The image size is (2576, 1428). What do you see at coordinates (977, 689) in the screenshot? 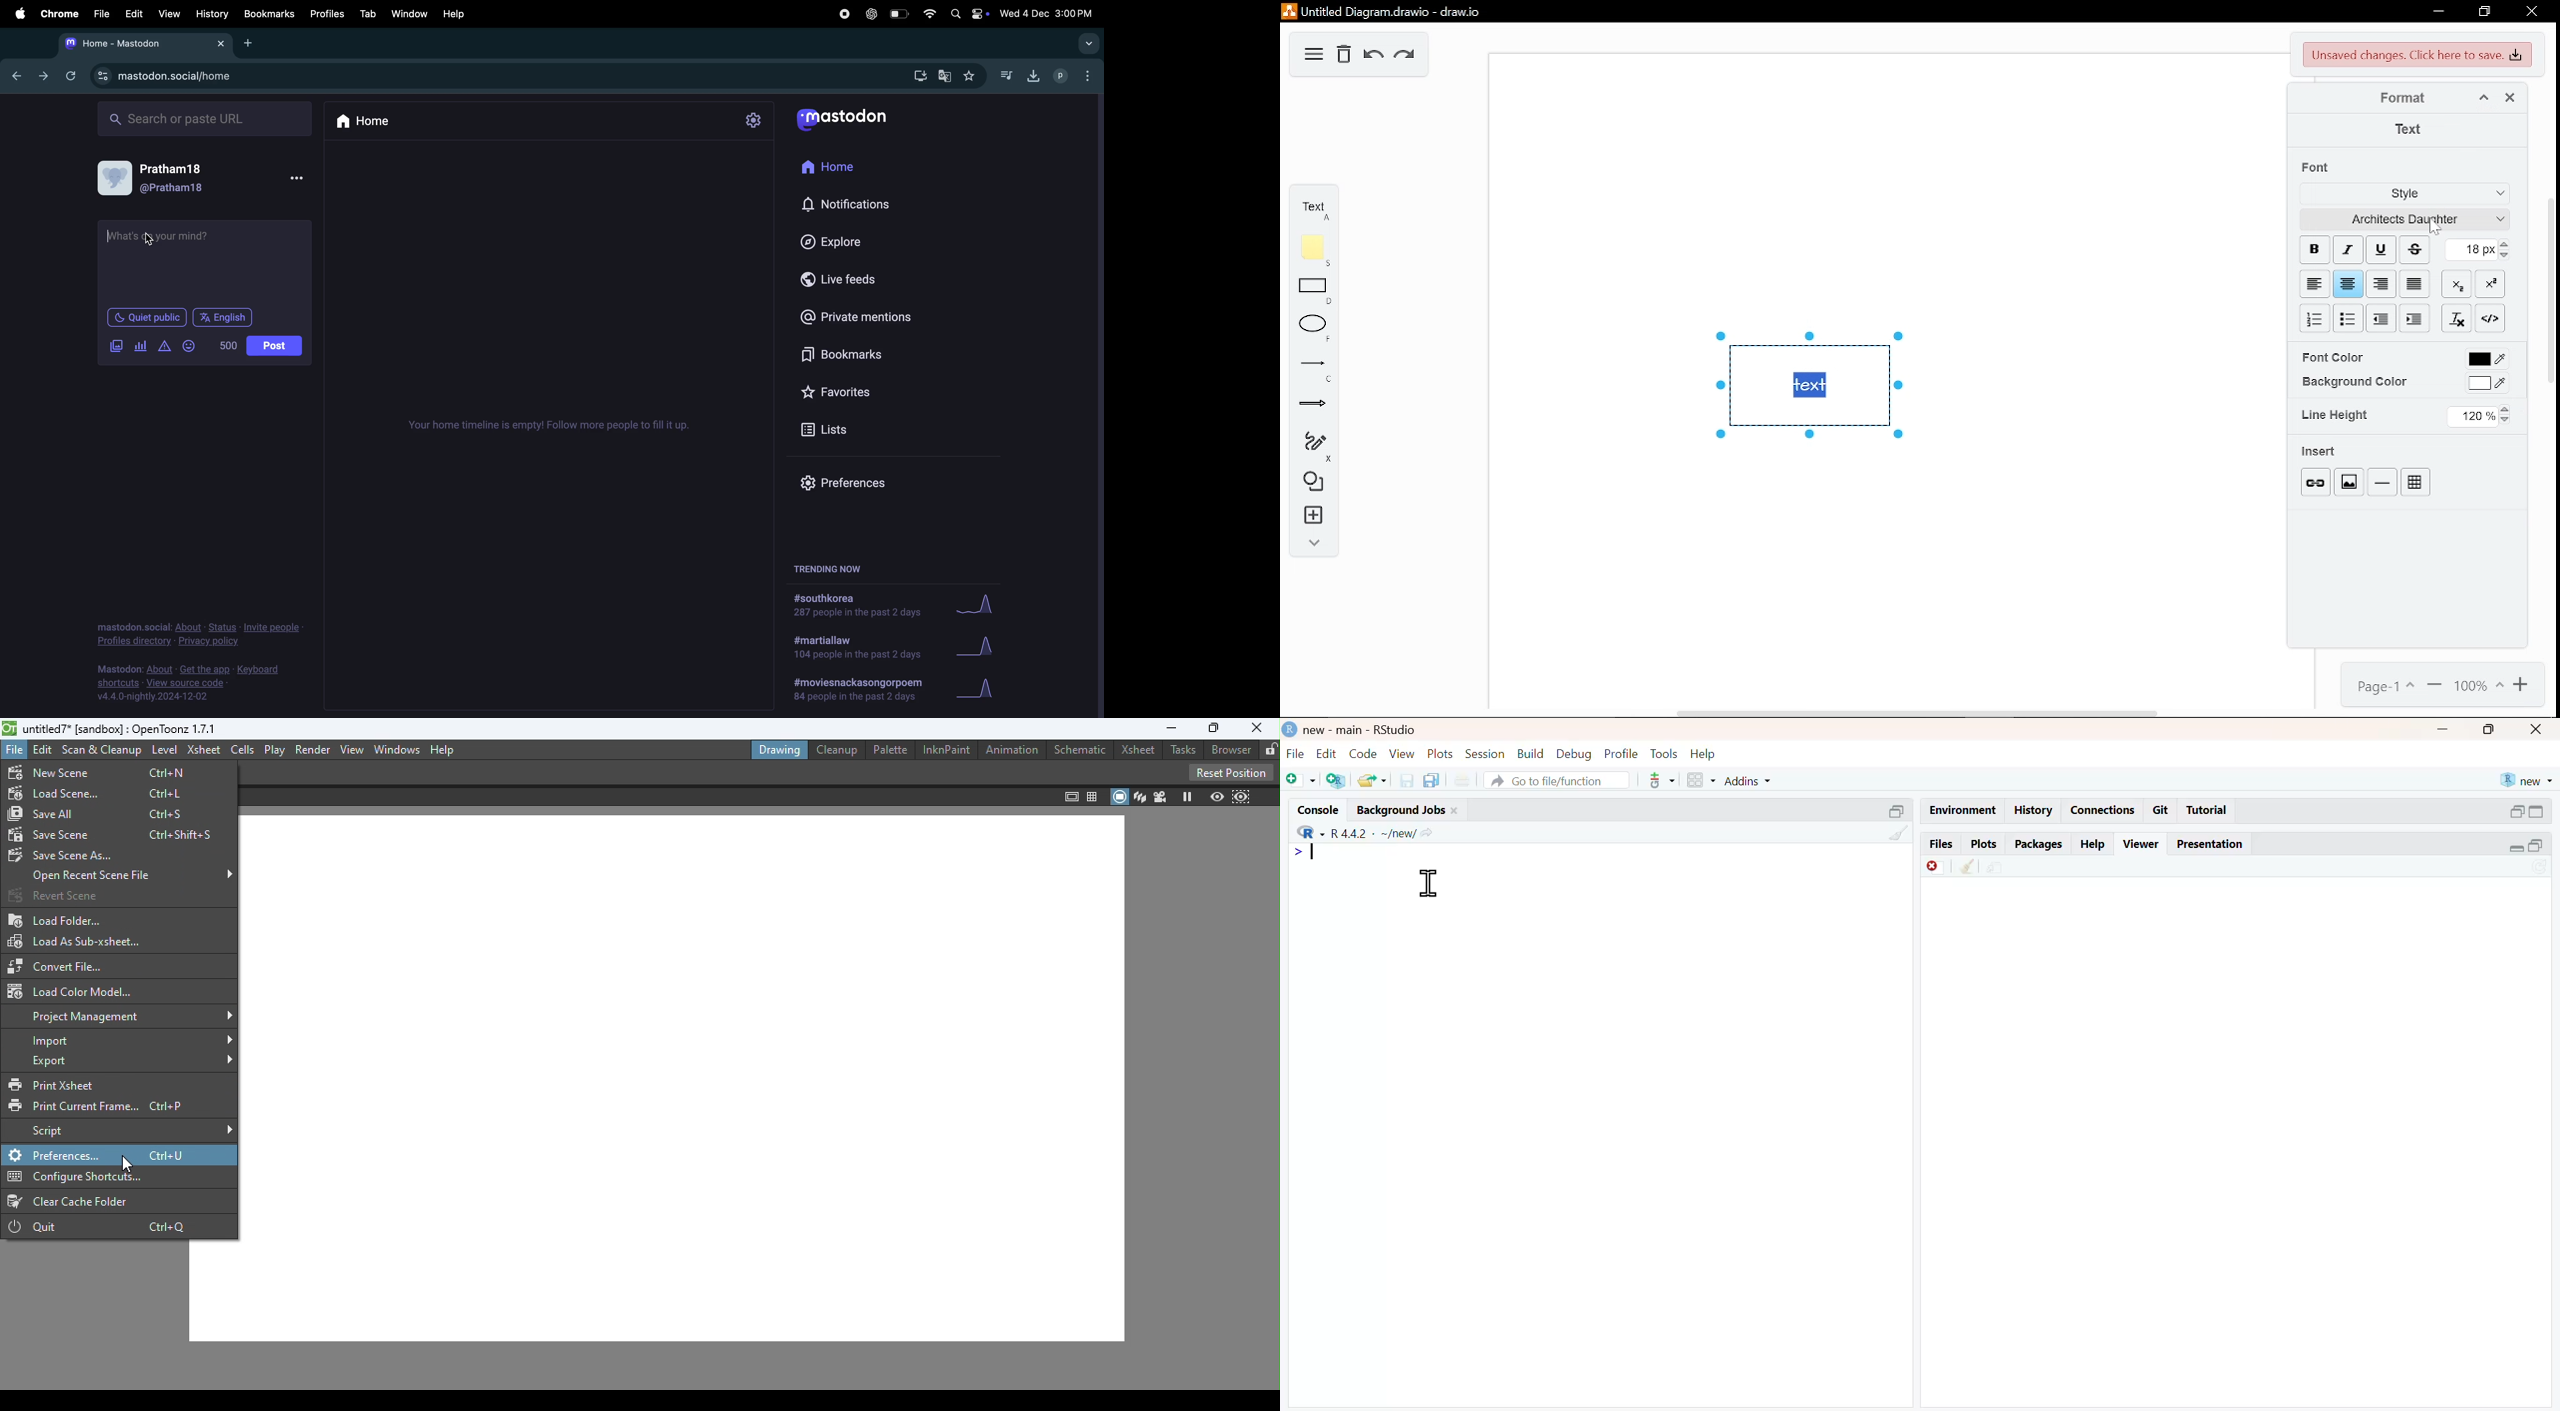
I see `Graph` at bounding box center [977, 689].